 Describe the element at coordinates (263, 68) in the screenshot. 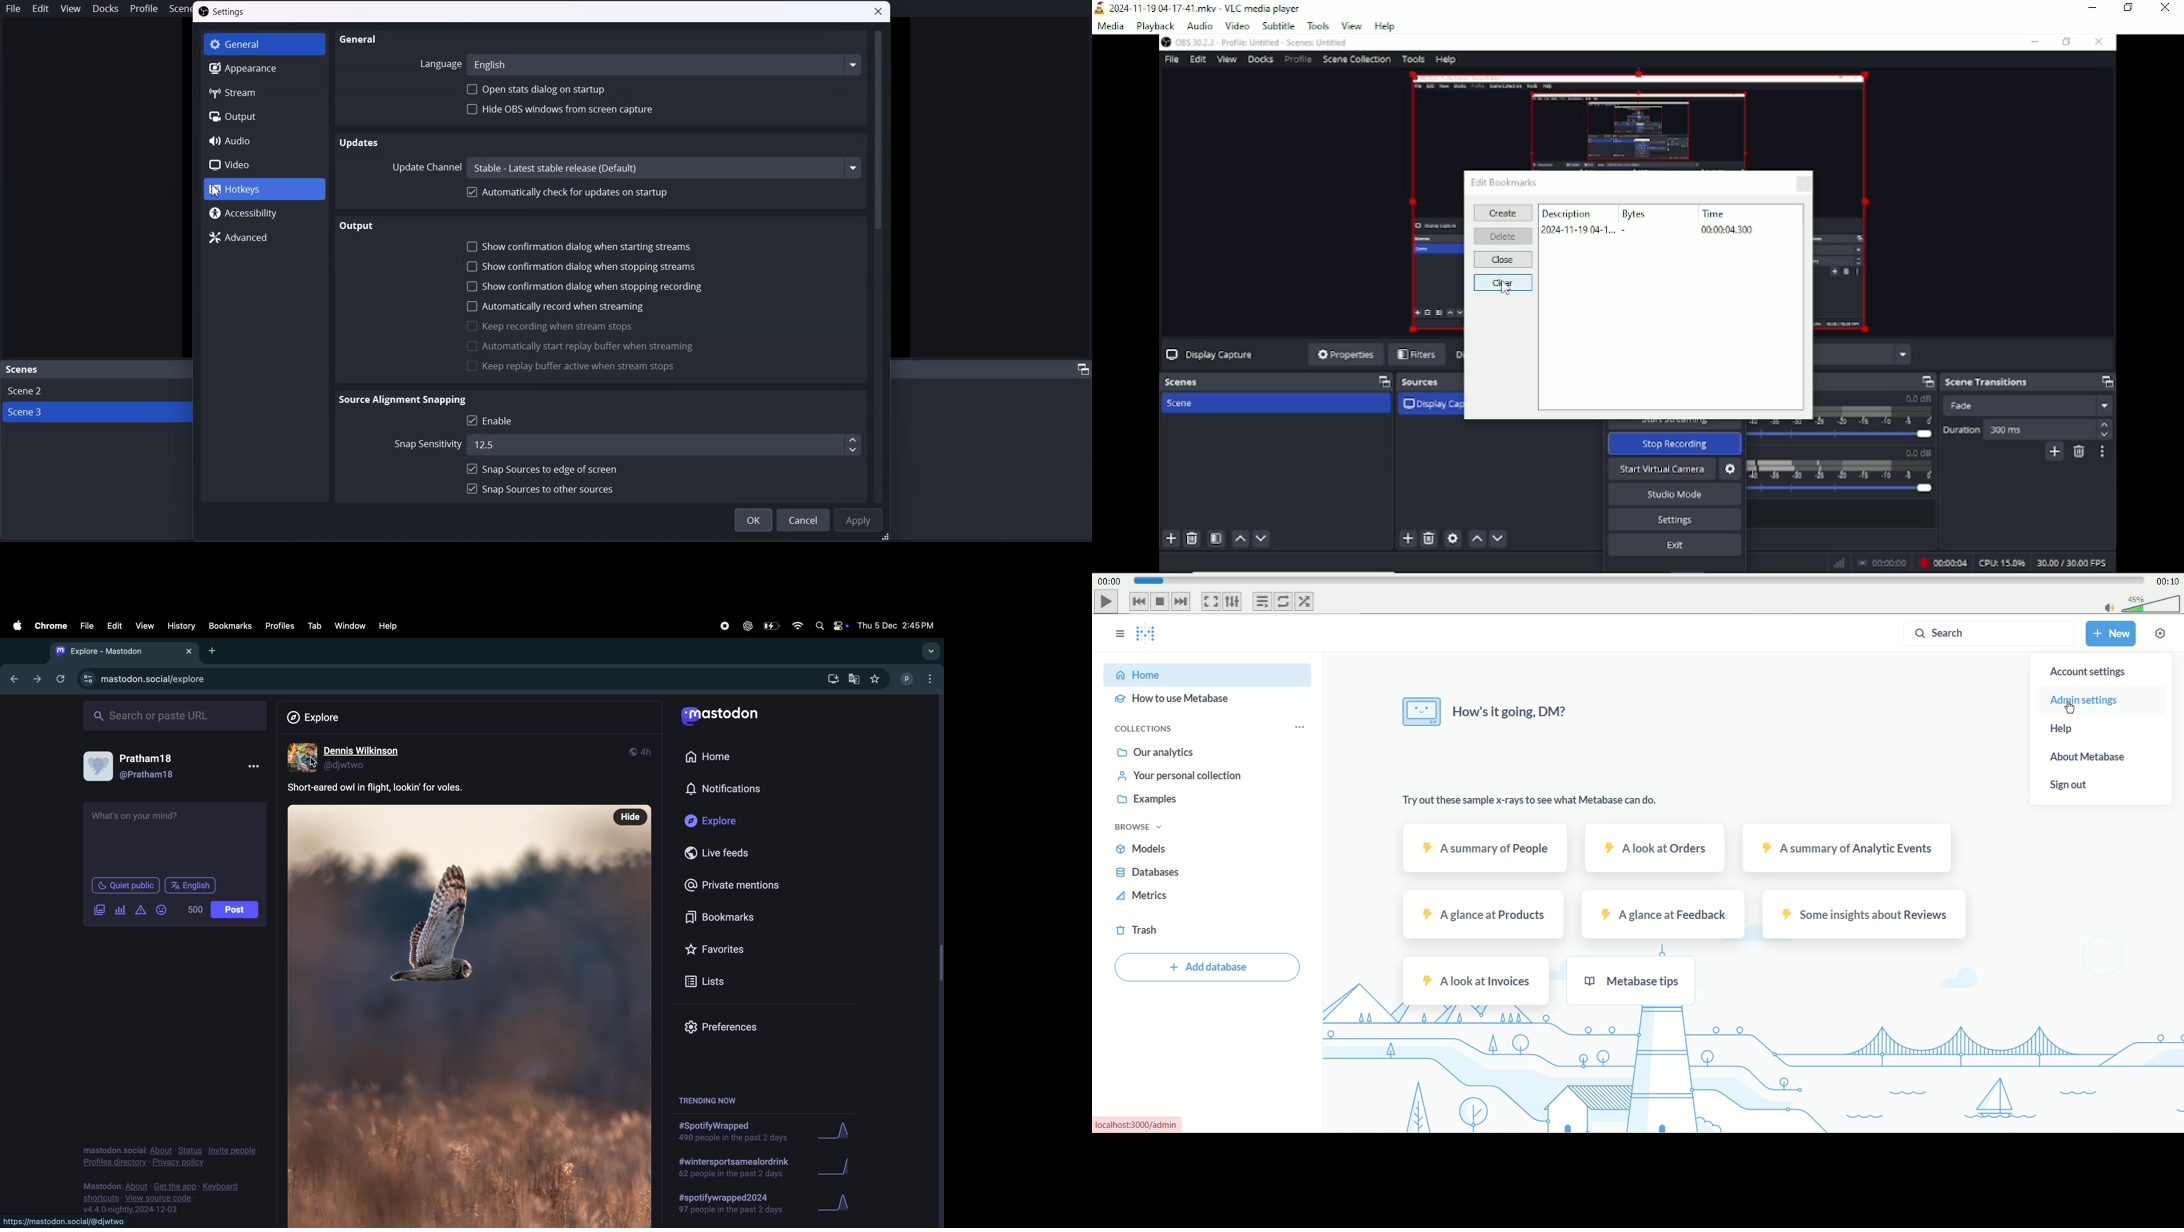

I see `Apperance` at that location.